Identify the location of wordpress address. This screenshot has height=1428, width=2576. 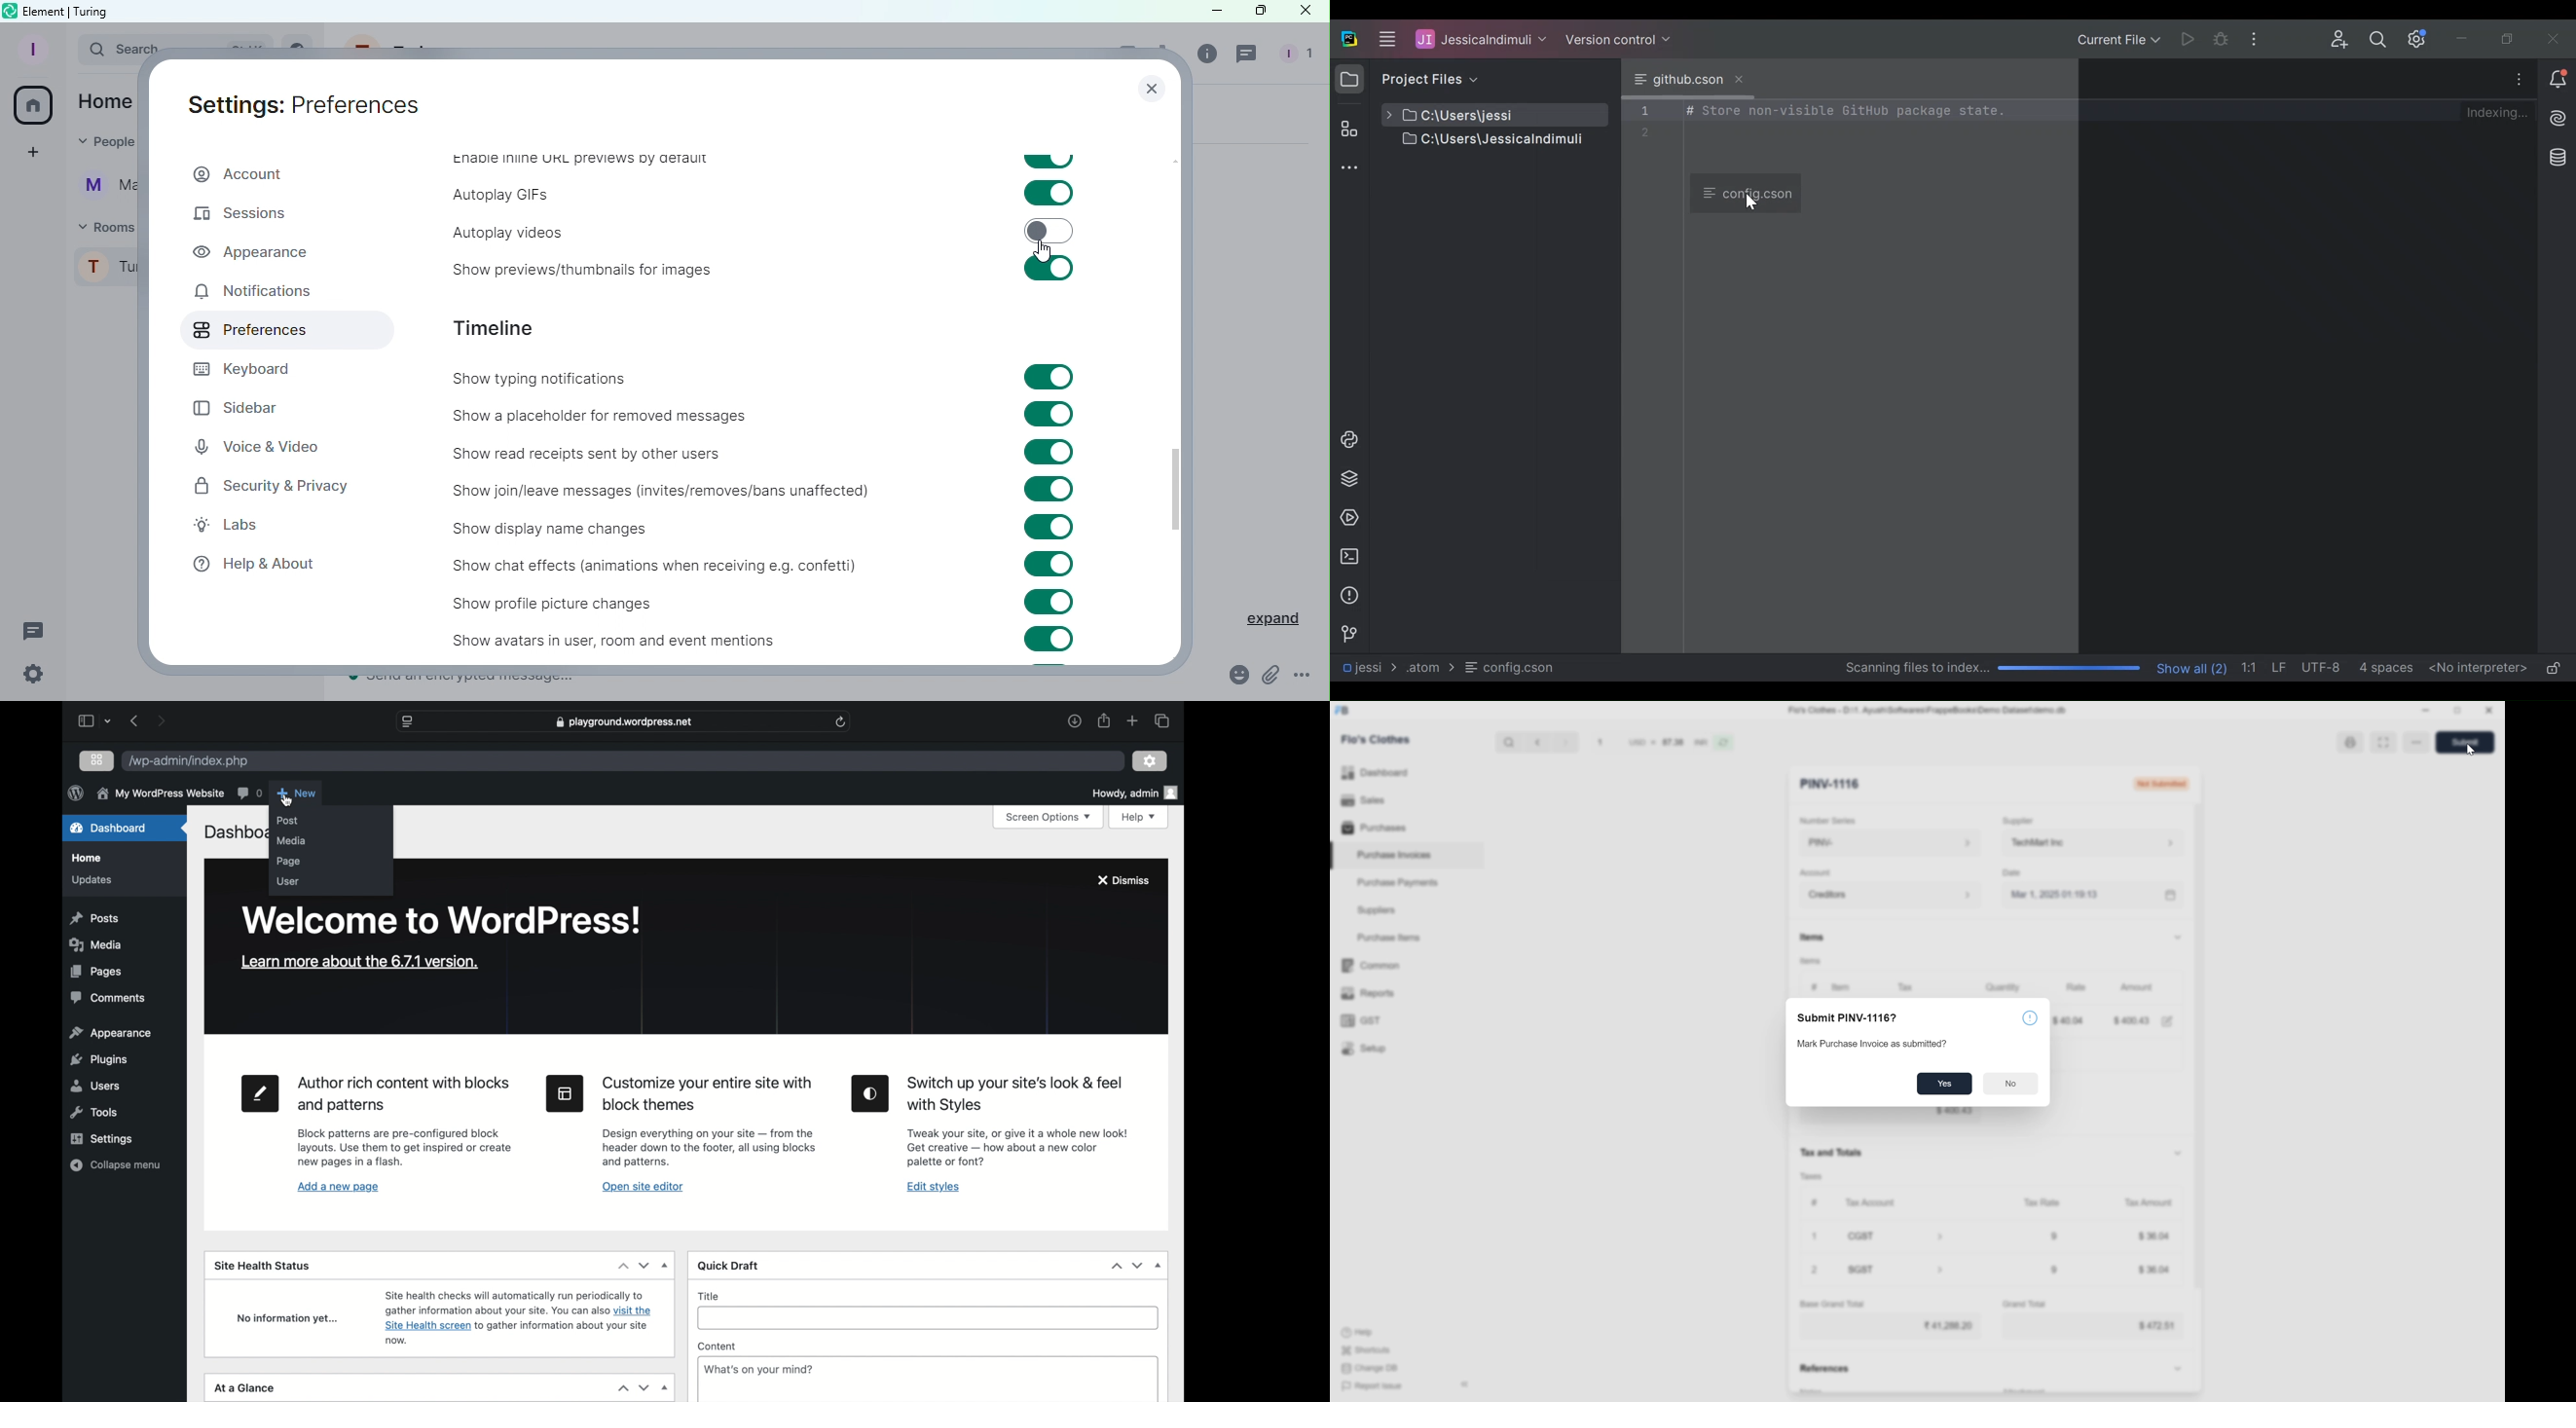
(190, 761).